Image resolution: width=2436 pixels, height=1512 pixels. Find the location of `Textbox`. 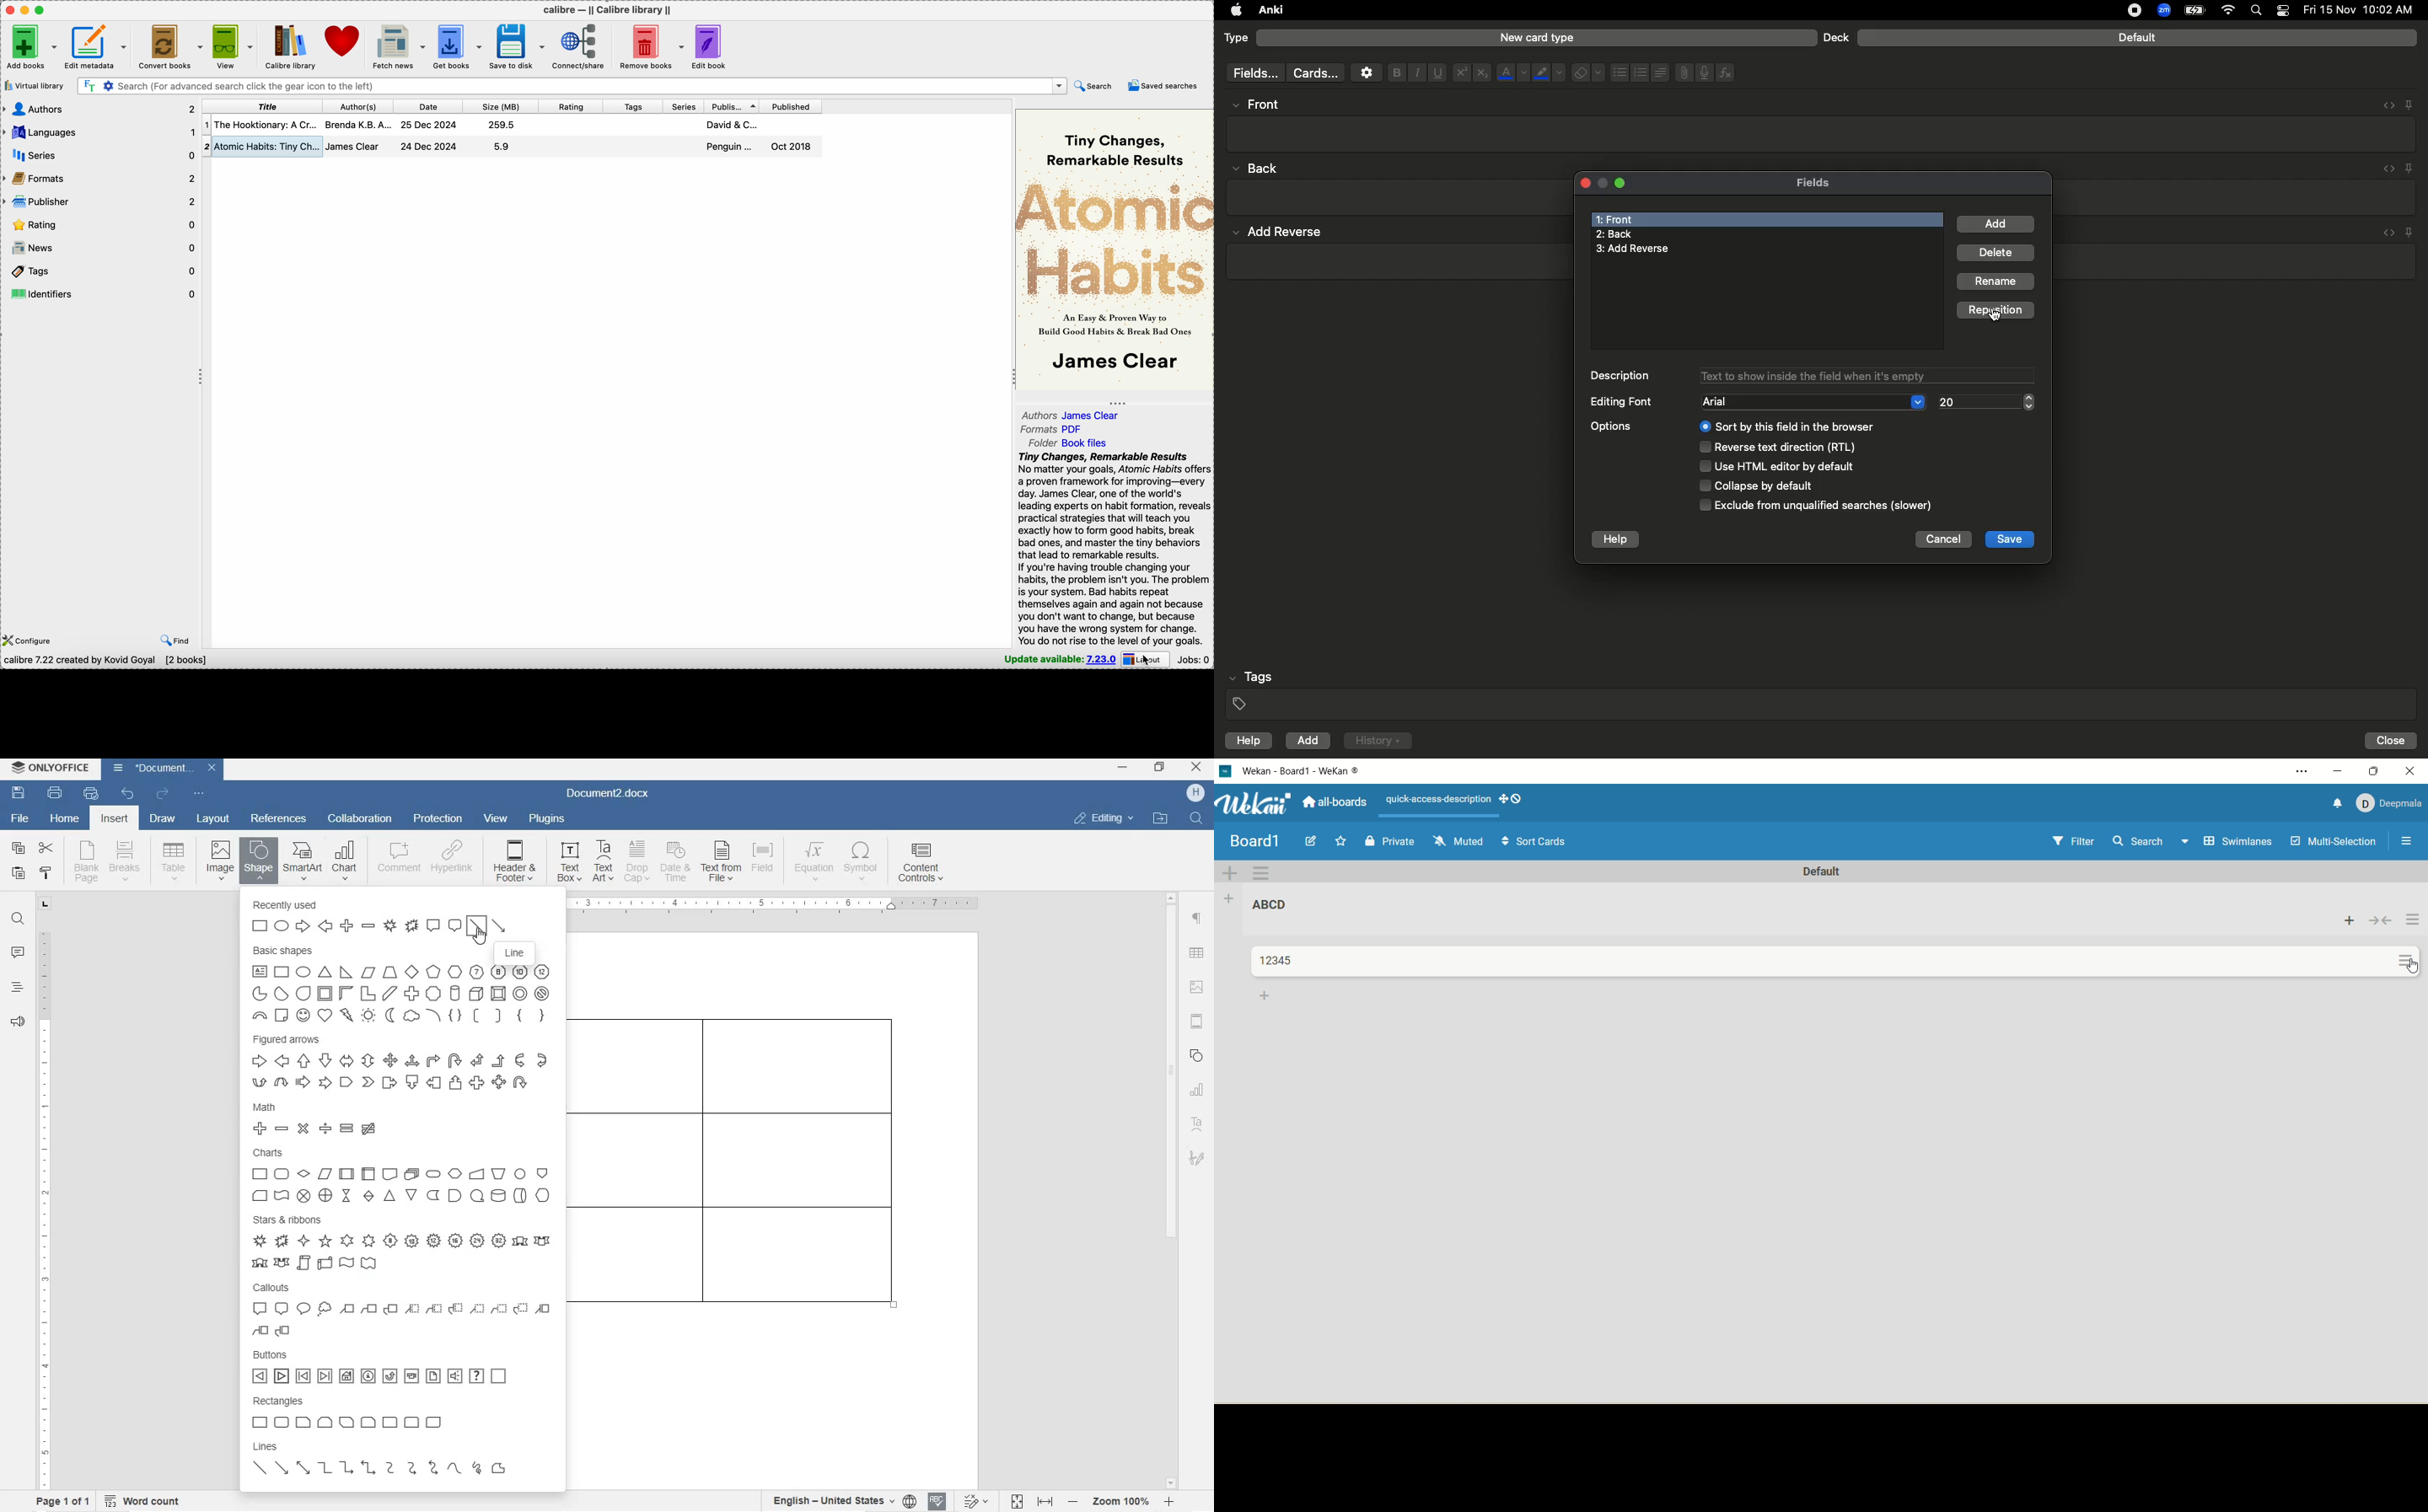

Textbox is located at coordinates (1823, 133).